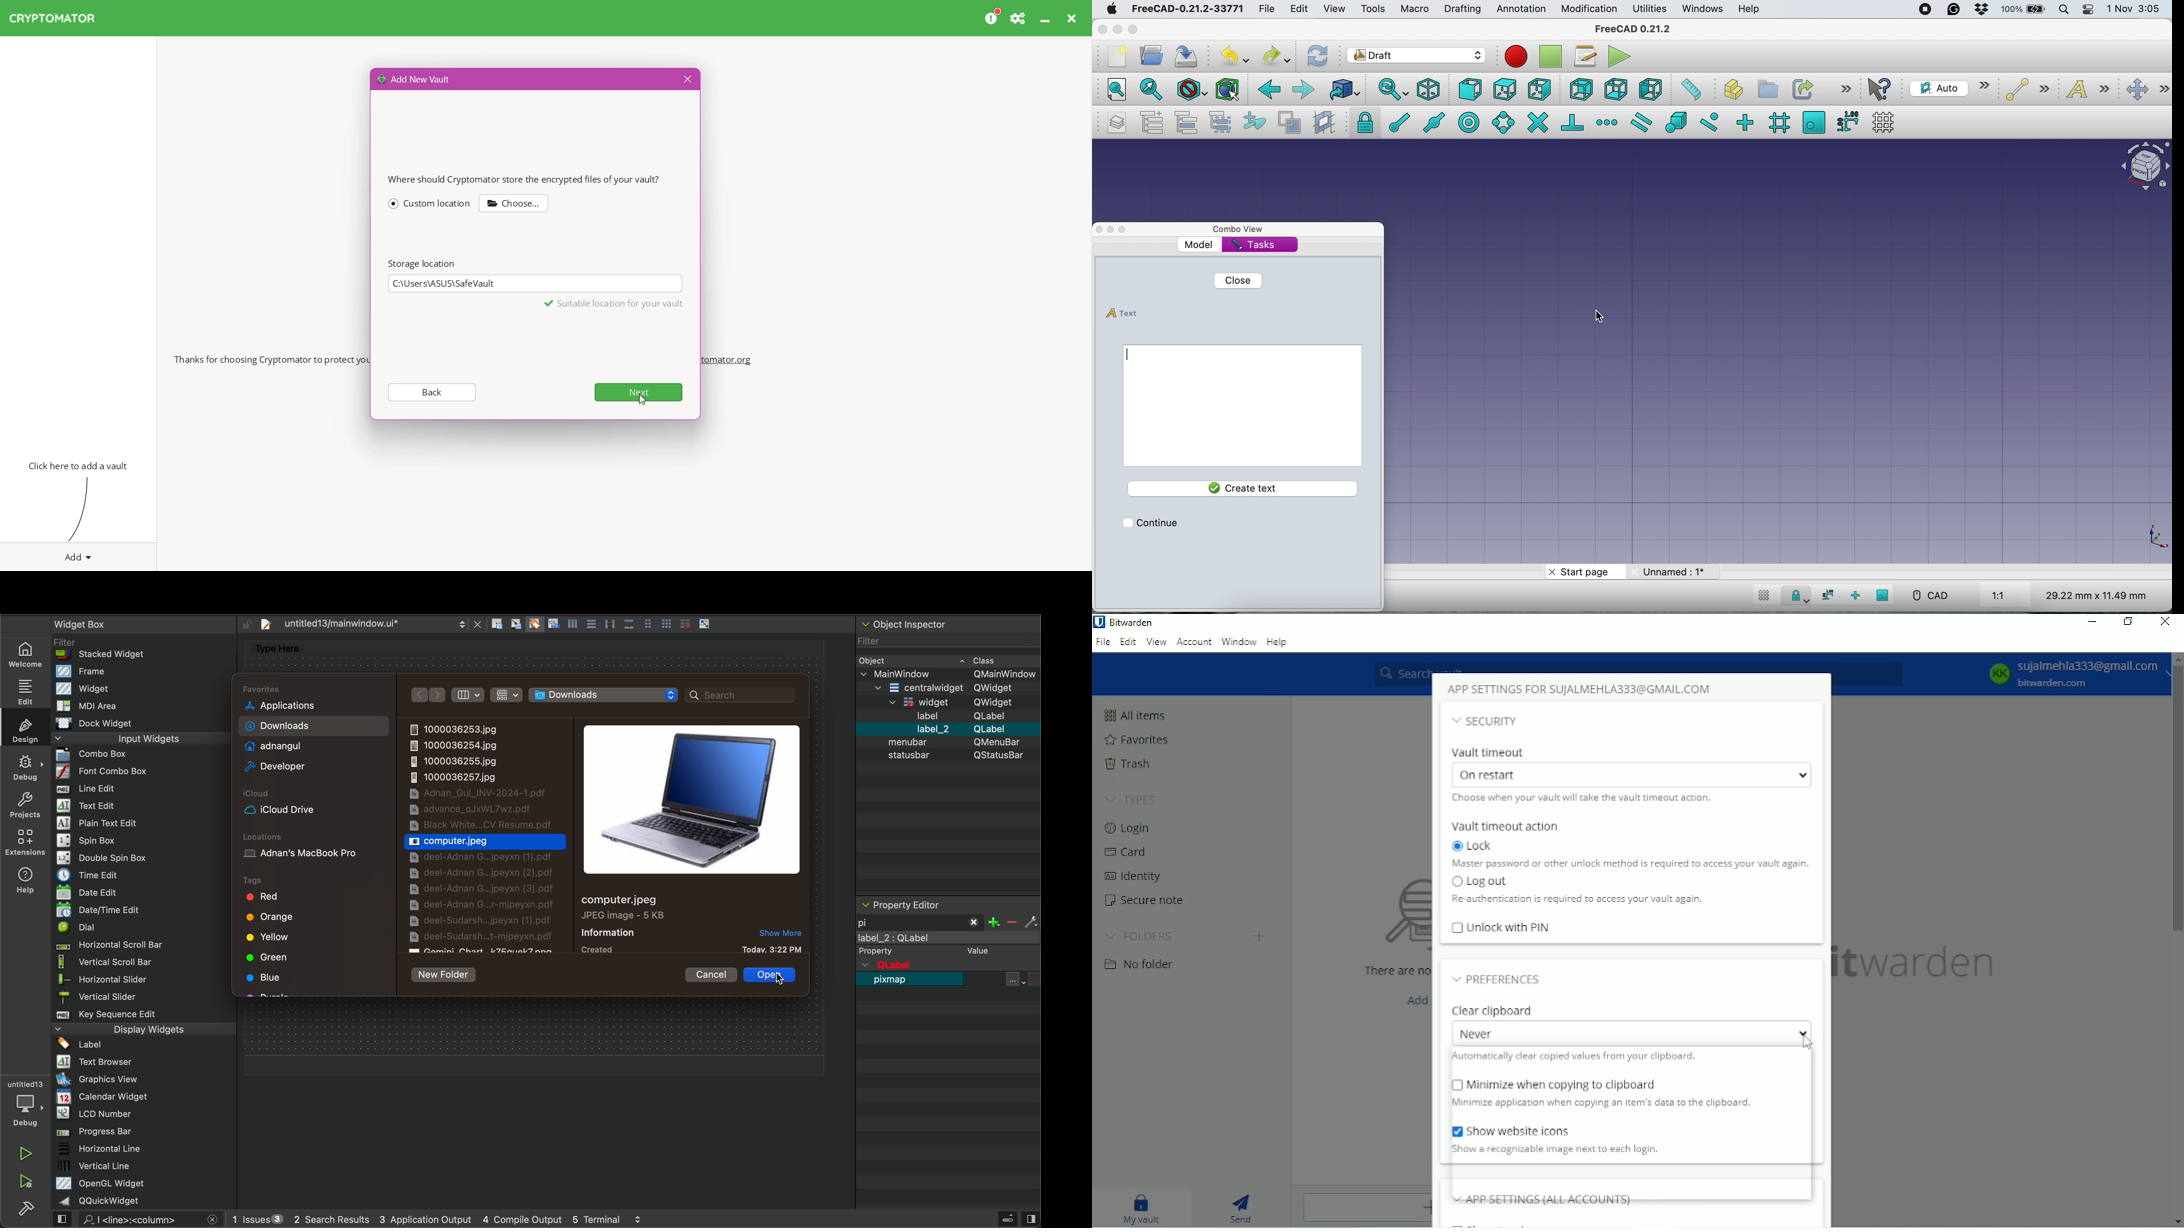 The width and height of the screenshot is (2184, 1232). Describe the element at coordinates (1576, 570) in the screenshot. I see `start page` at that location.